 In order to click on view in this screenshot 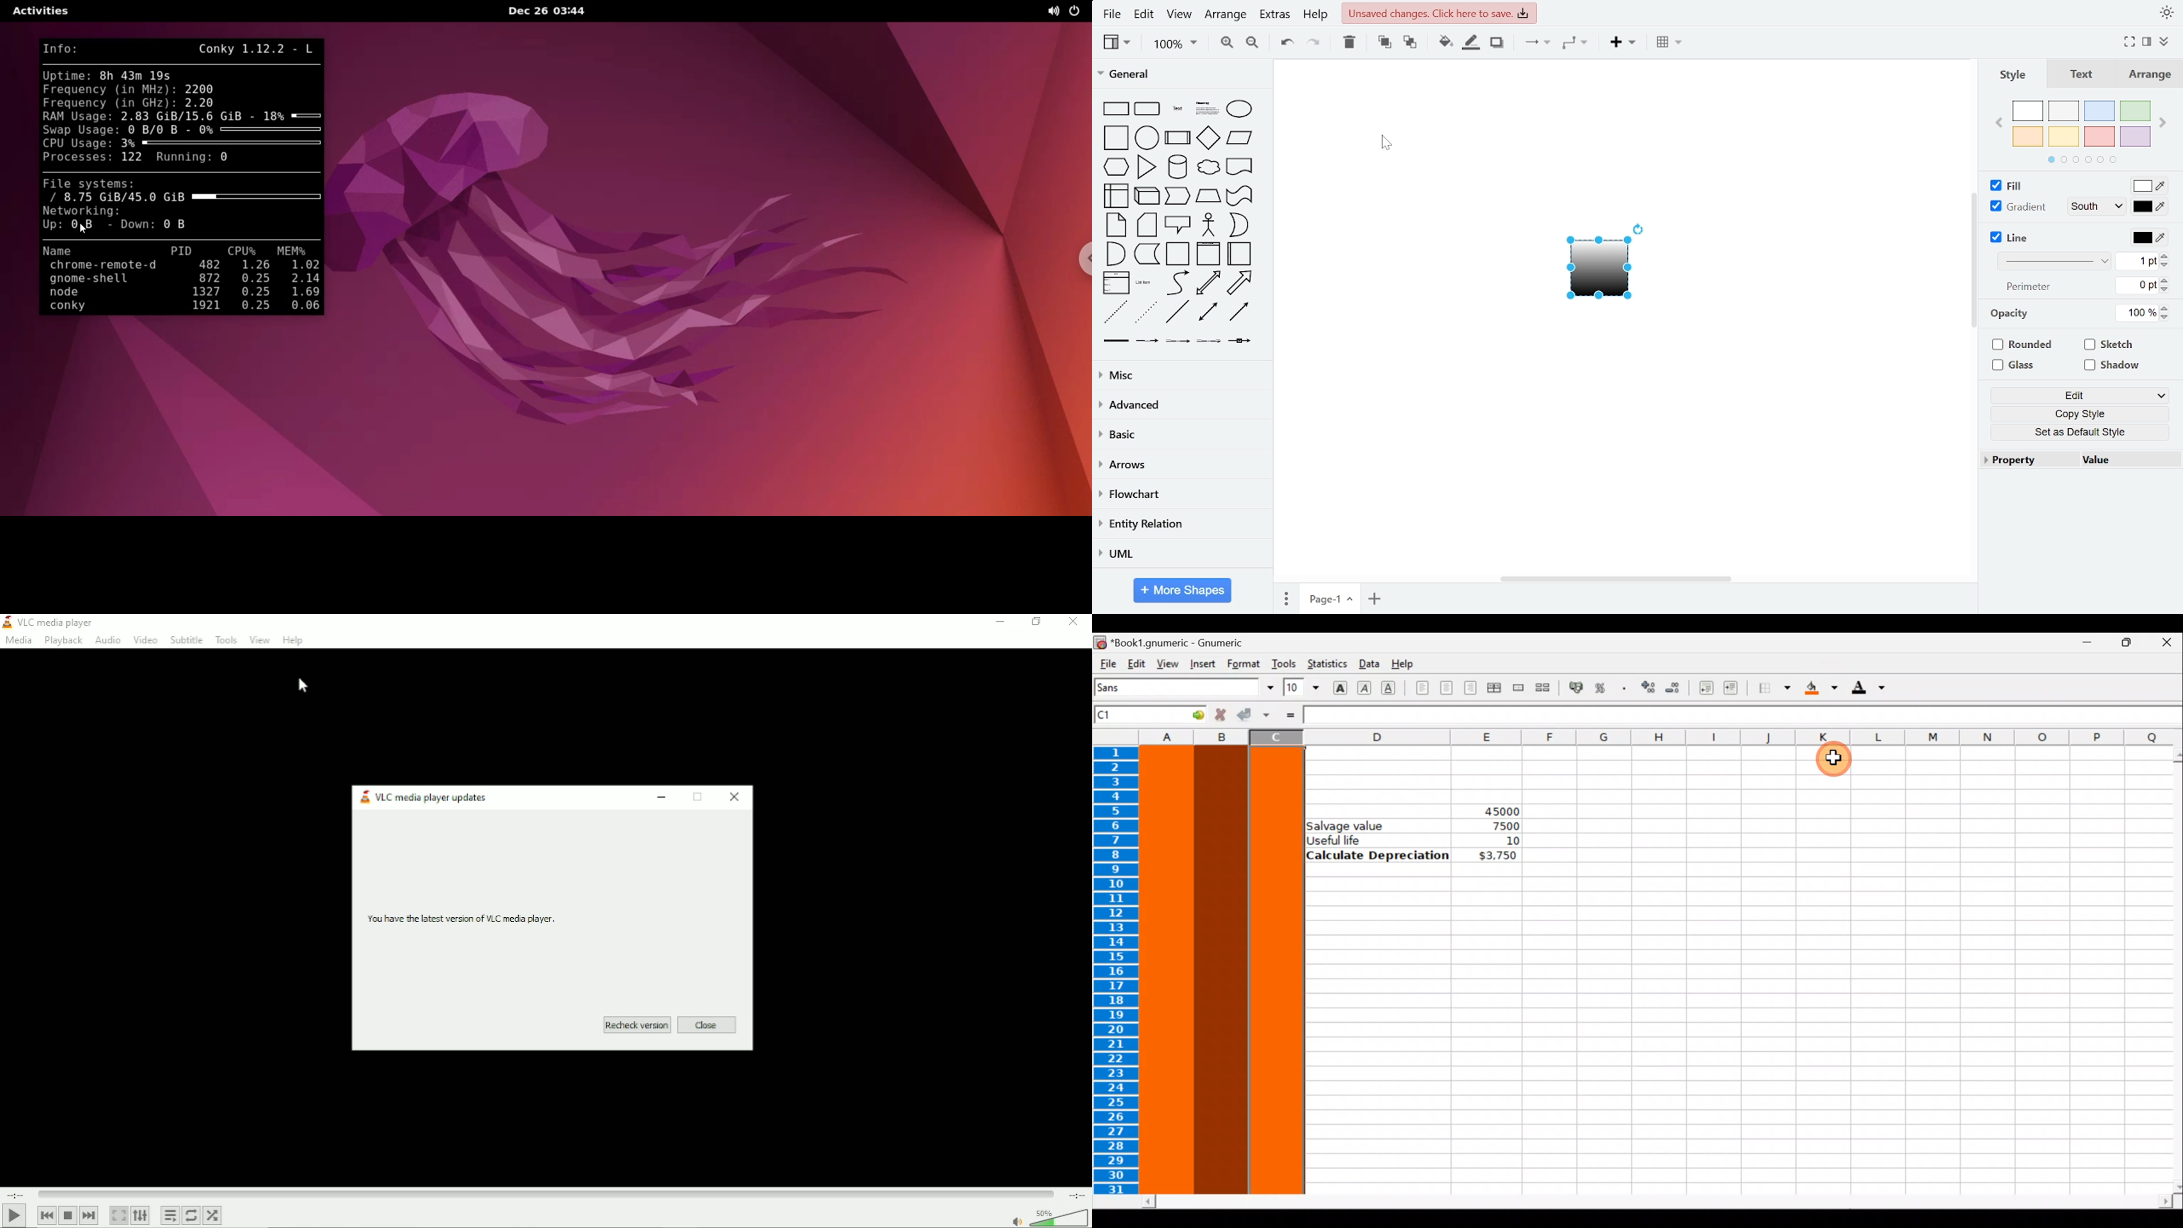, I will do `click(1115, 43)`.